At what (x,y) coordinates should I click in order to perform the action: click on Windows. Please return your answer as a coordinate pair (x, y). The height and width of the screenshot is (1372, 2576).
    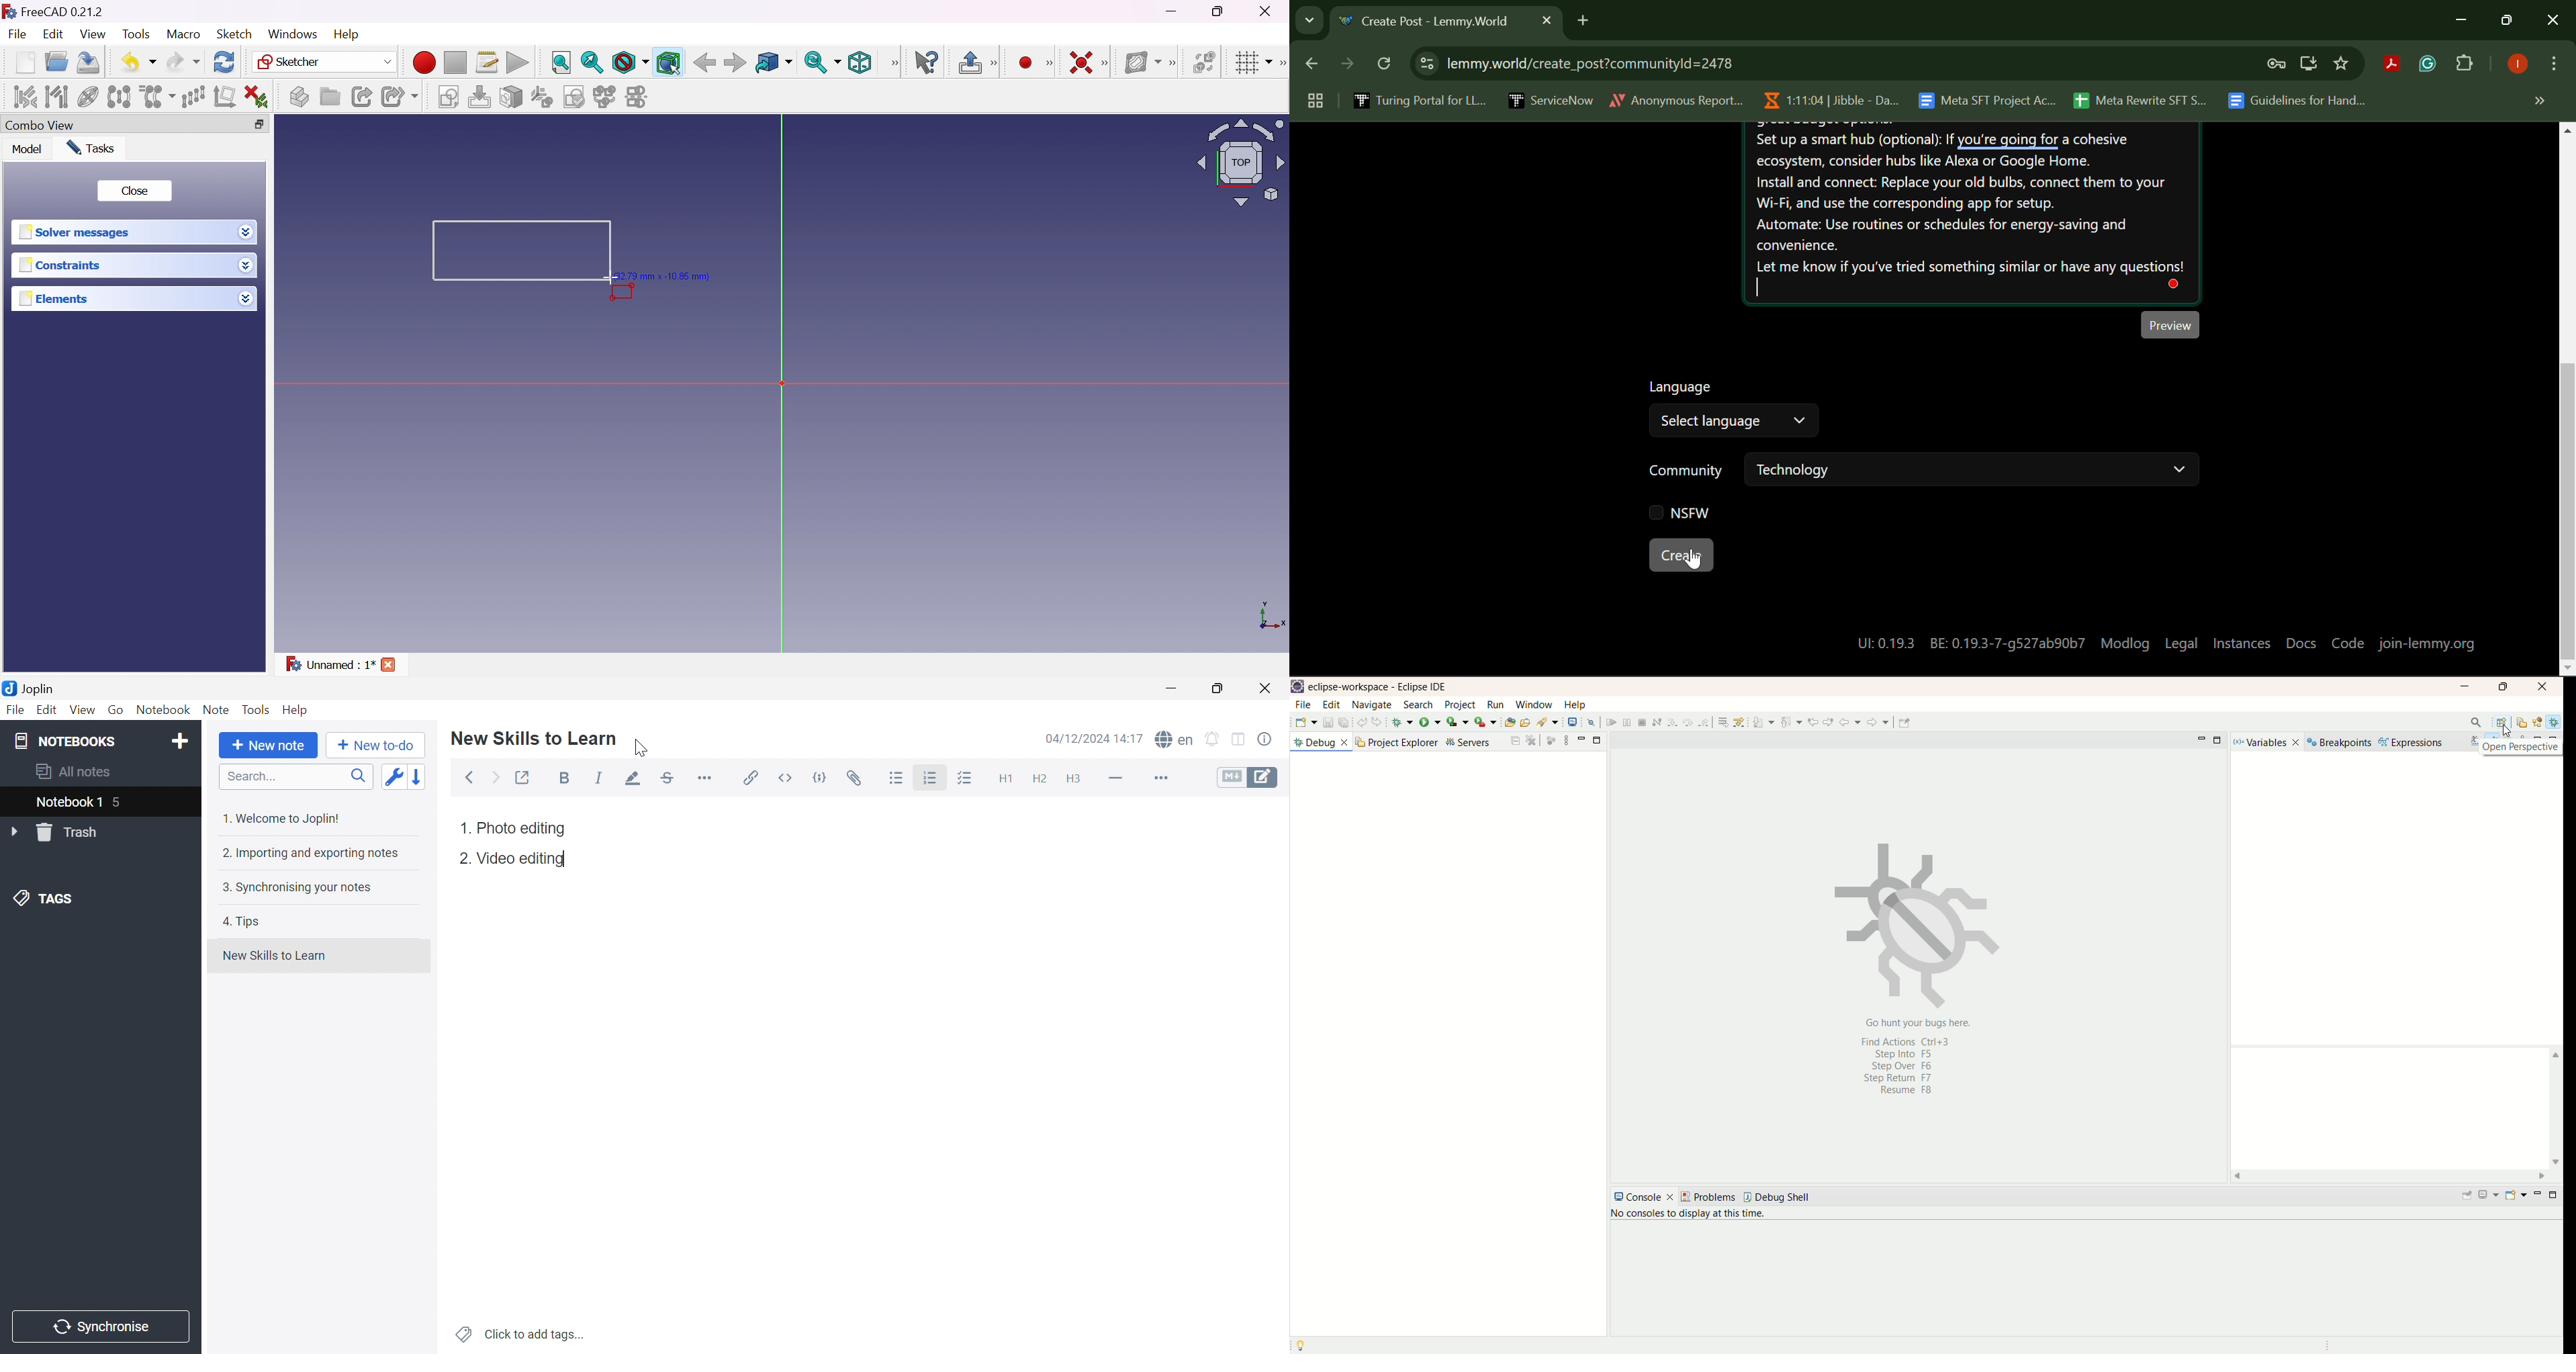
    Looking at the image, I should click on (293, 34).